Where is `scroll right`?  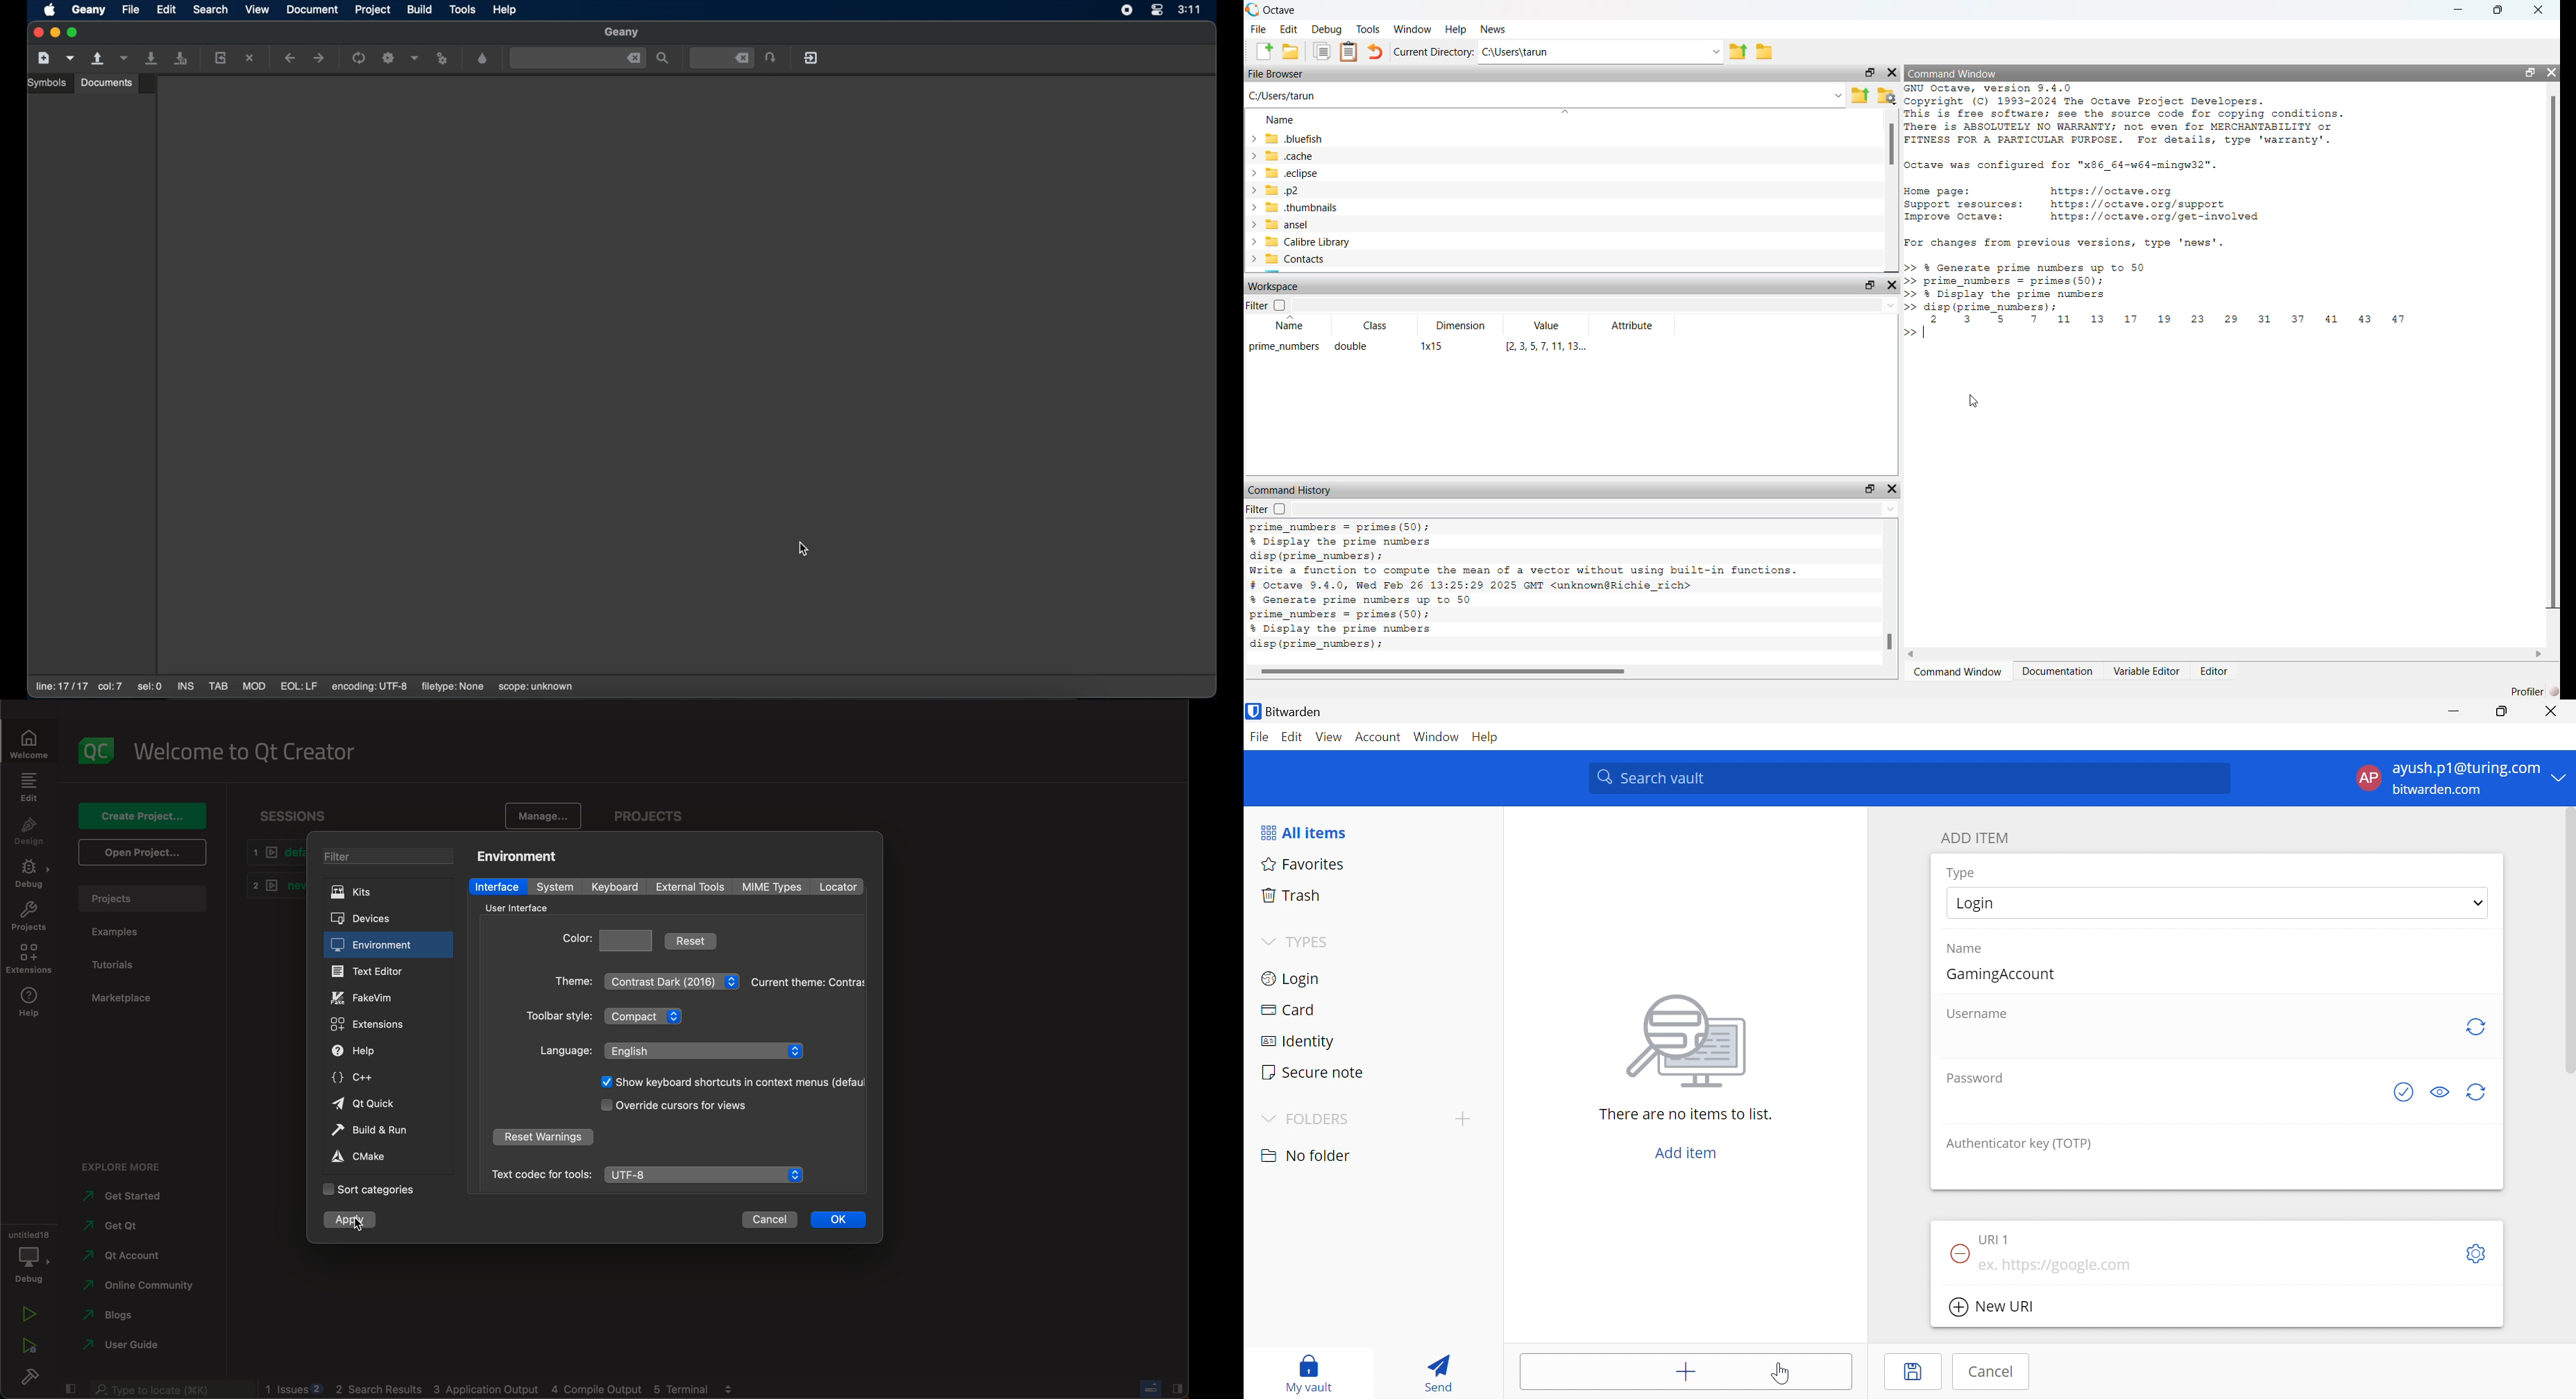 scroll right is located at coordinates (2540, 654).